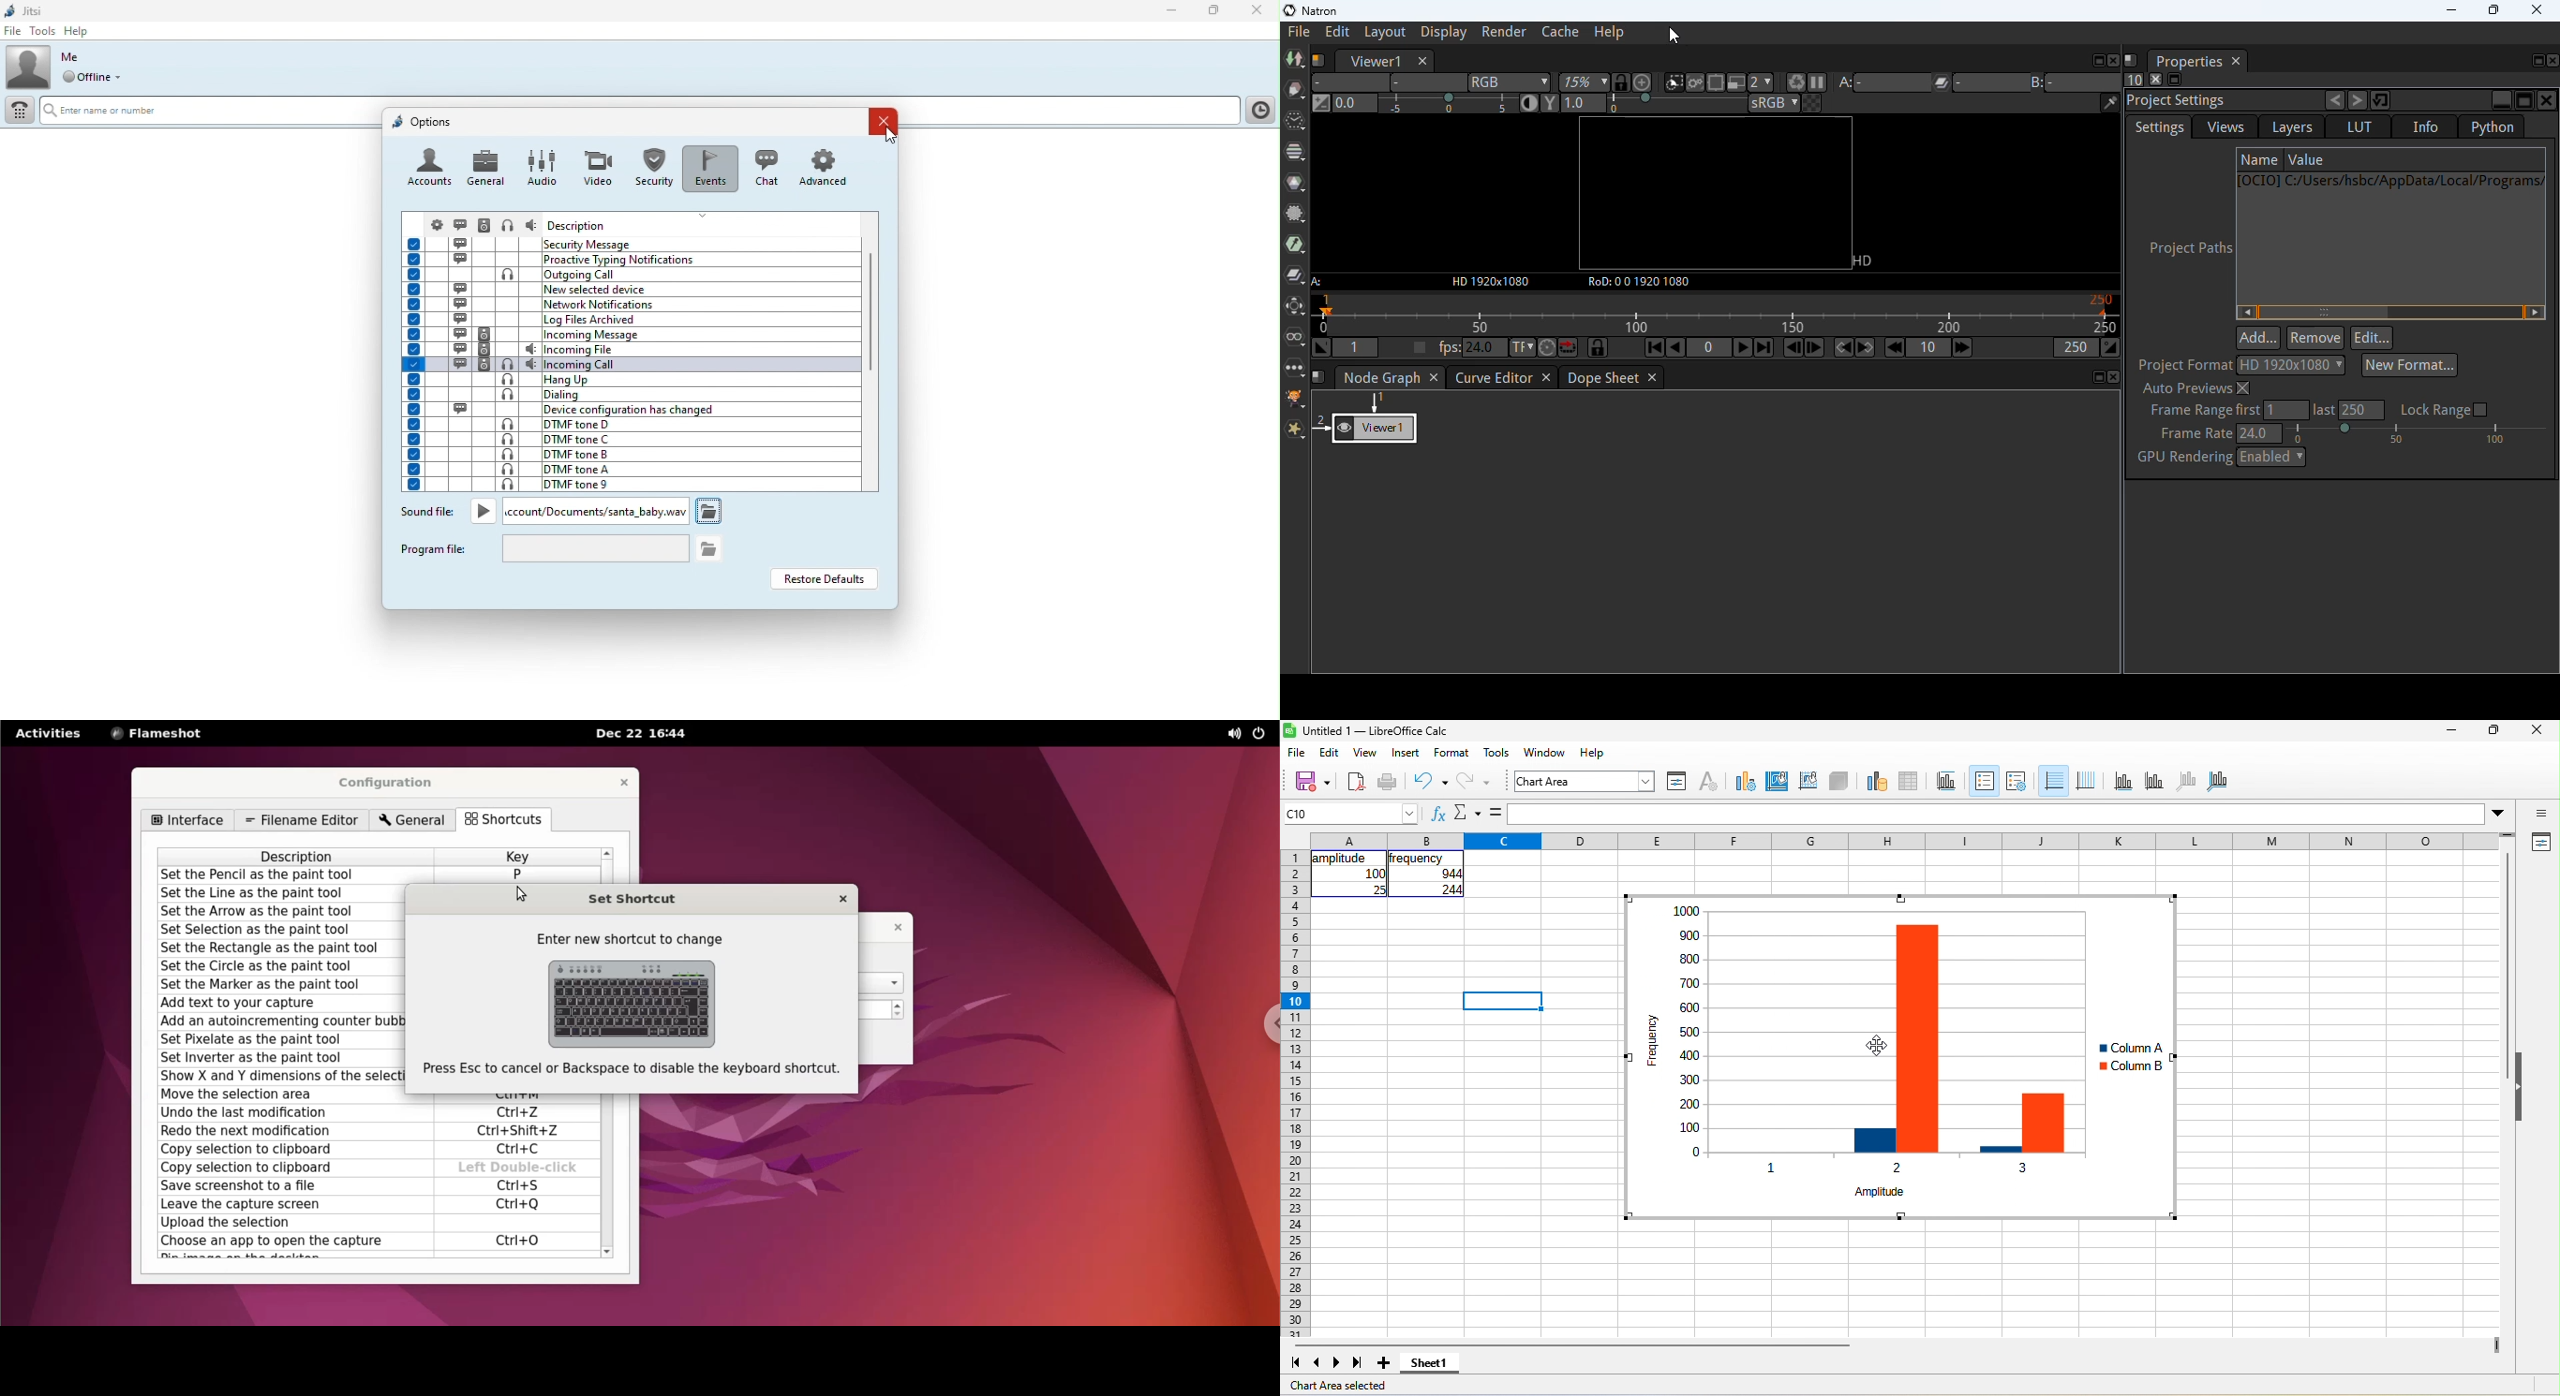  I want to click on legend on\off, so click(1985, 781).